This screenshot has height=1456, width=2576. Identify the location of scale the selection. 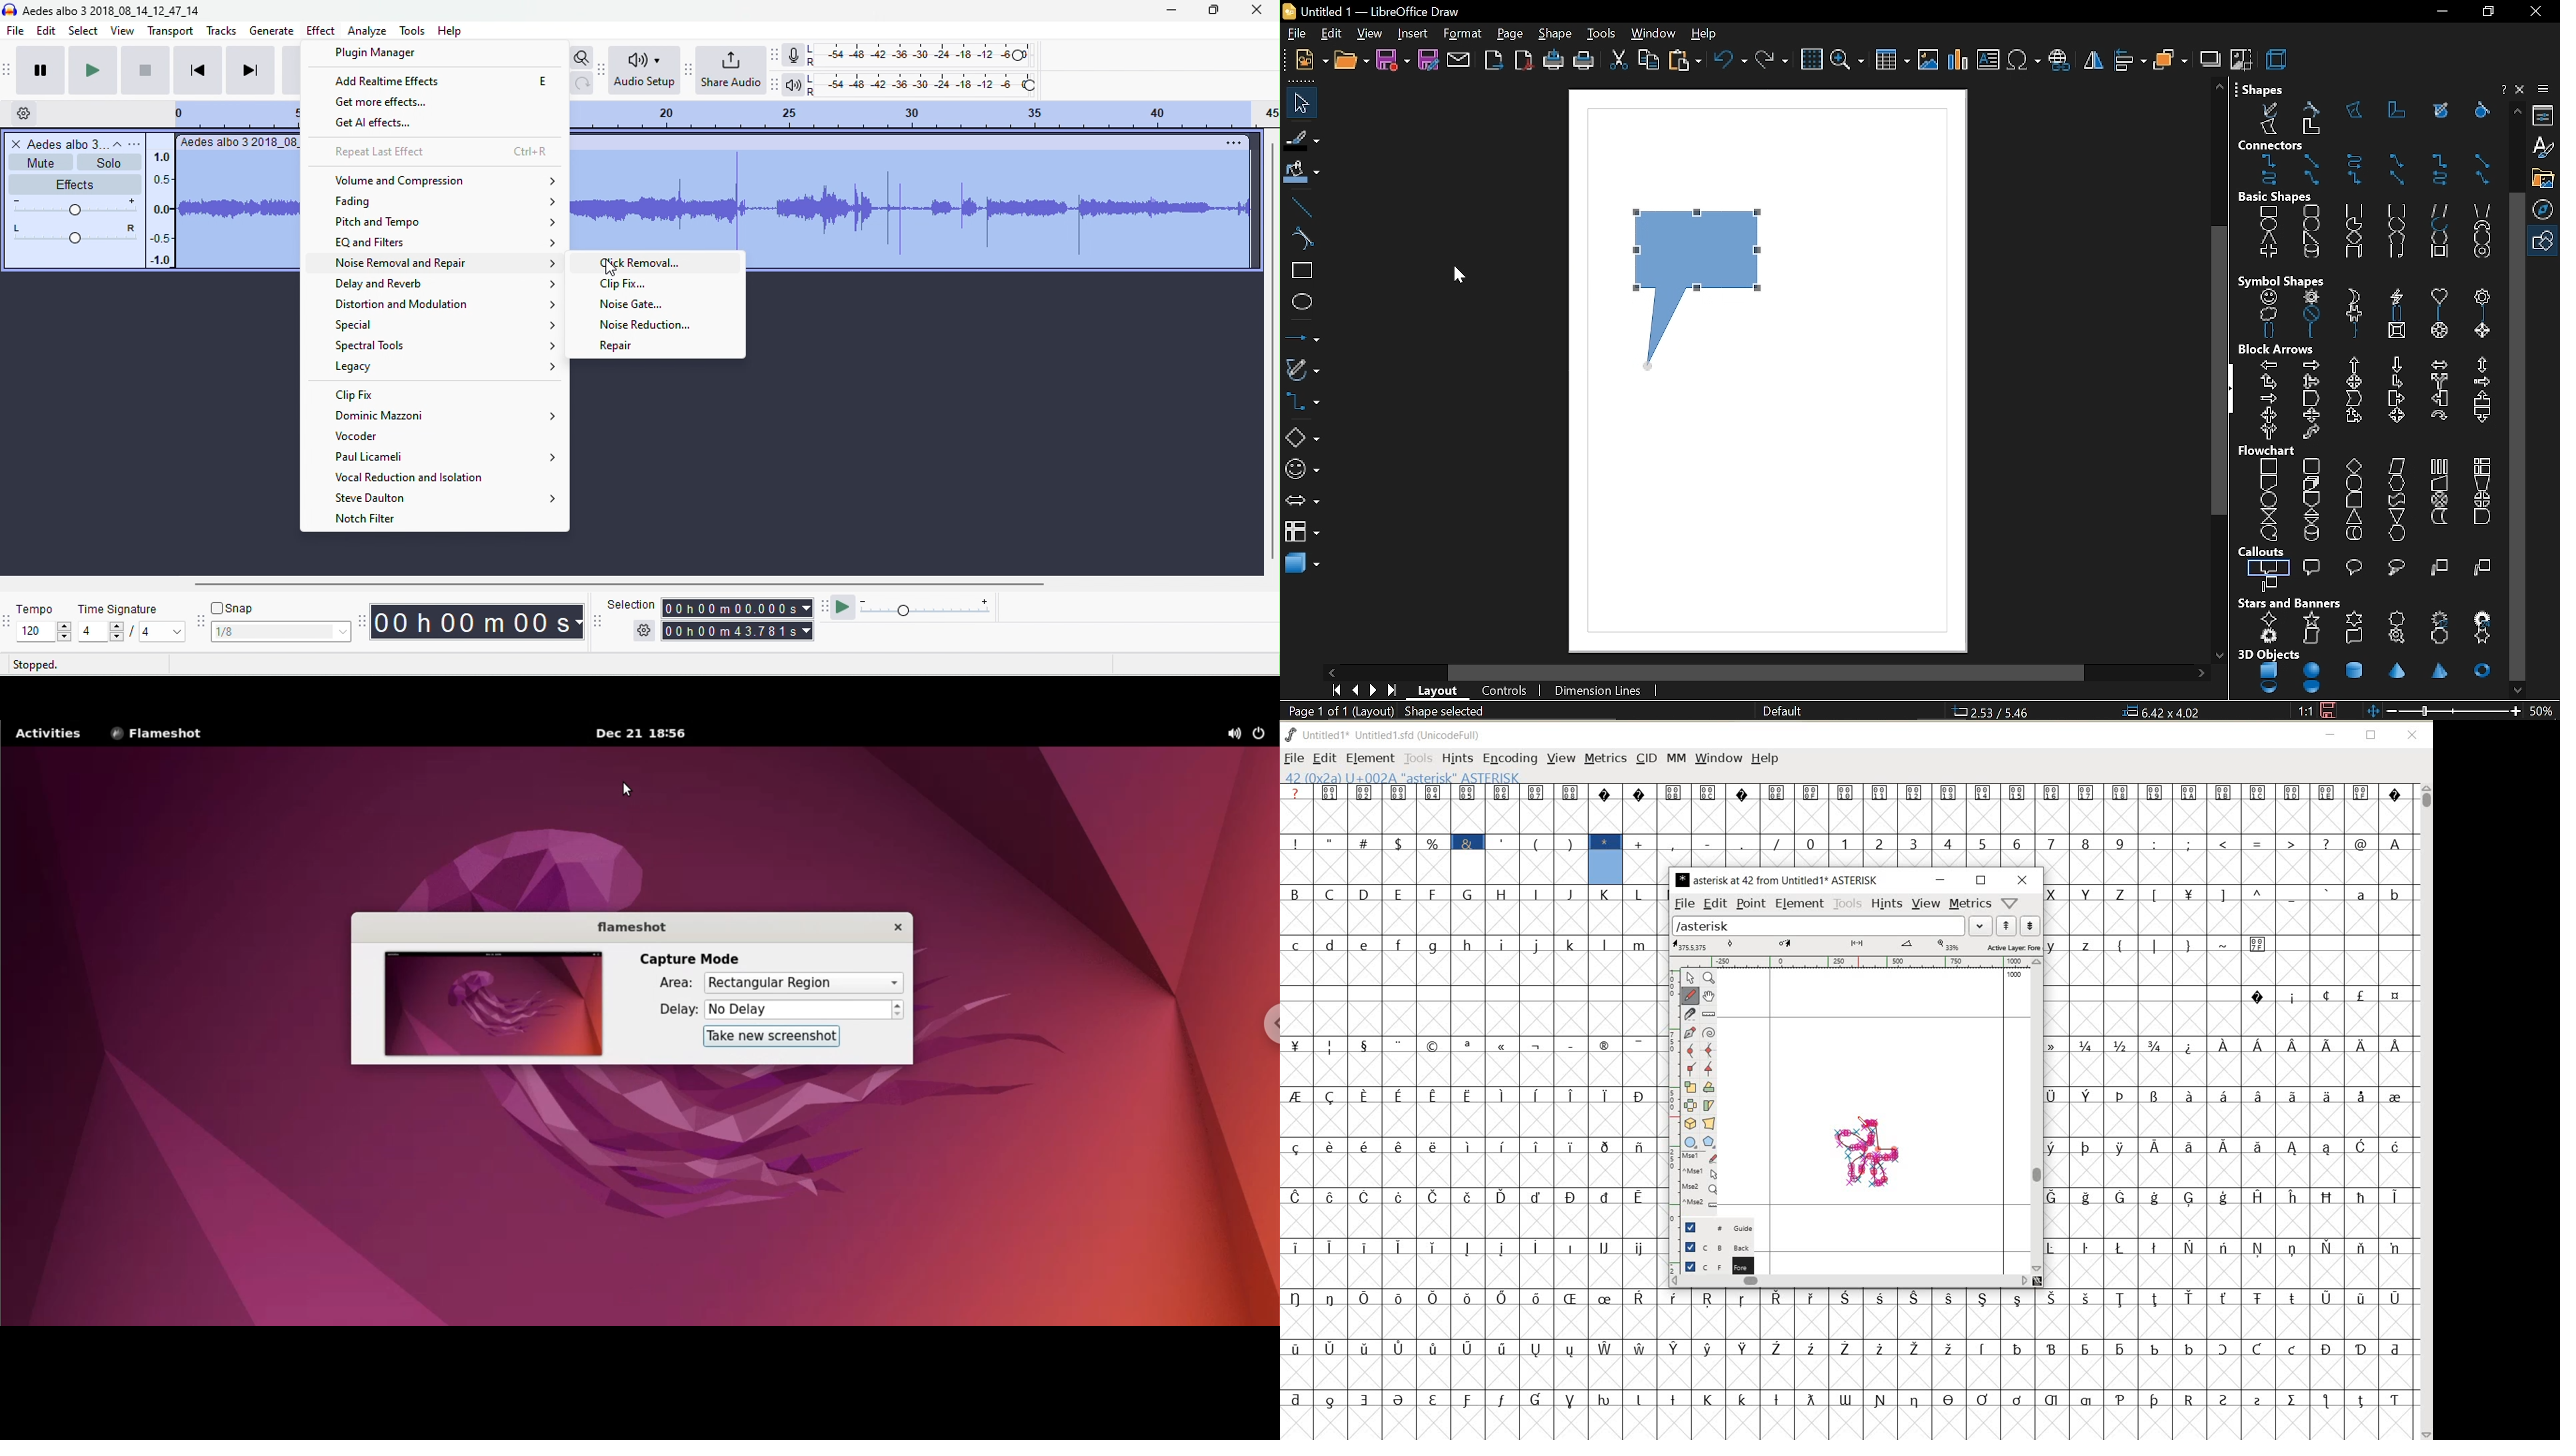
(1688, 1087).